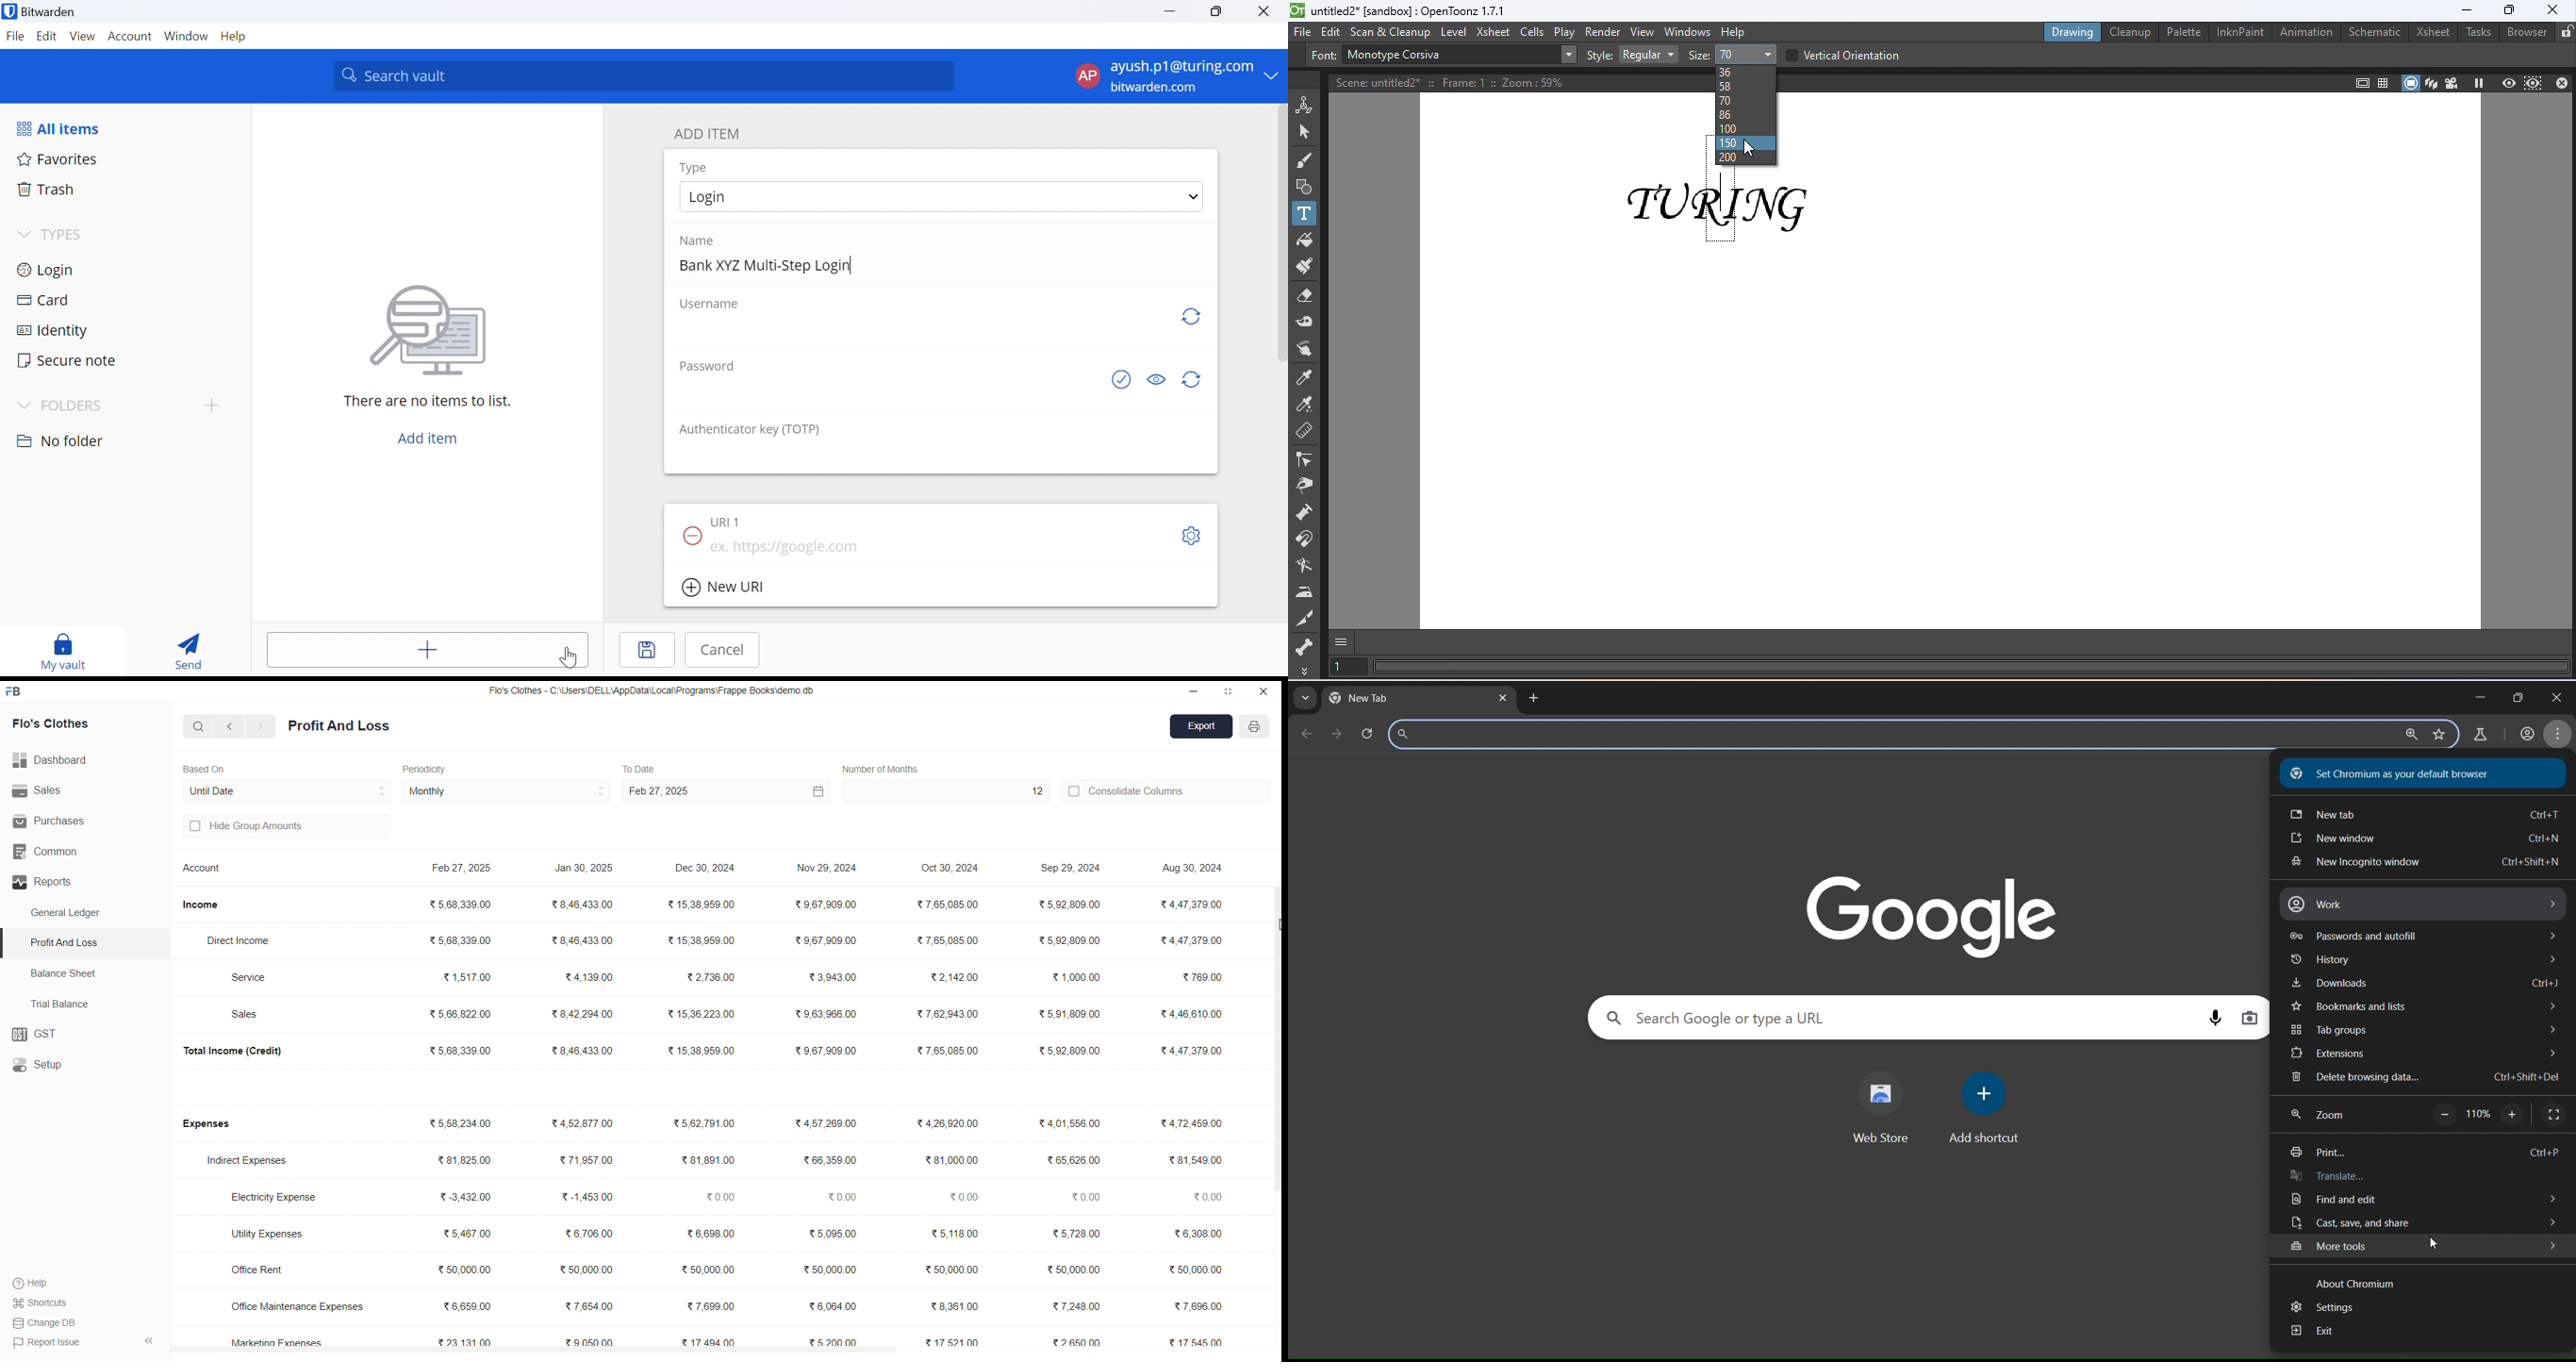  What do you see at coordinates (2250, 1020) in the screenshot?
I see `image search` at bounding box center [2250, 1020].